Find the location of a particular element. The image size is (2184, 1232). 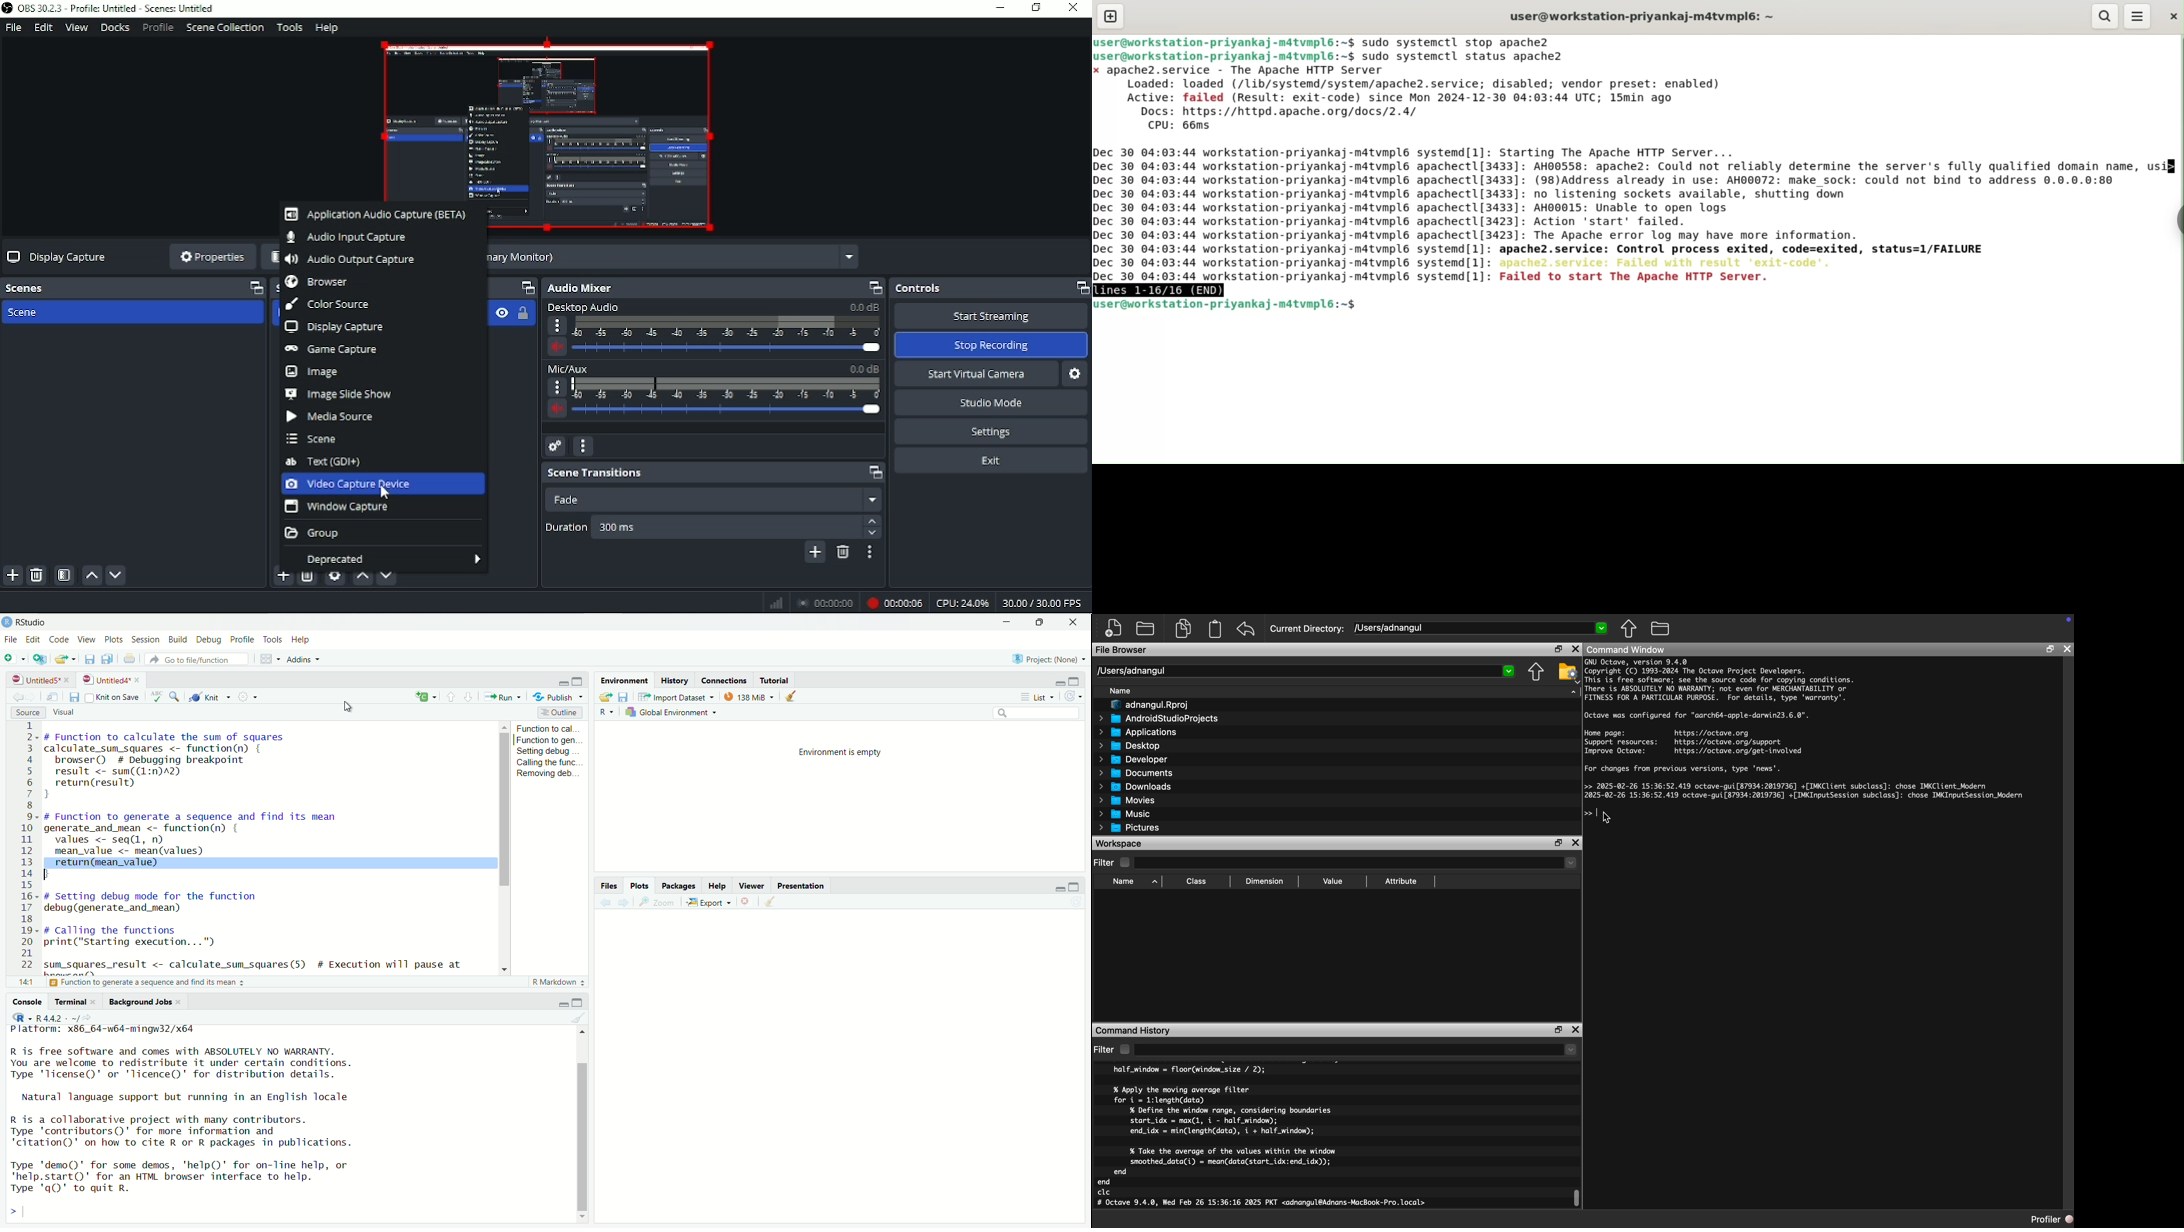

source on save is located at coordinates (111, 697).